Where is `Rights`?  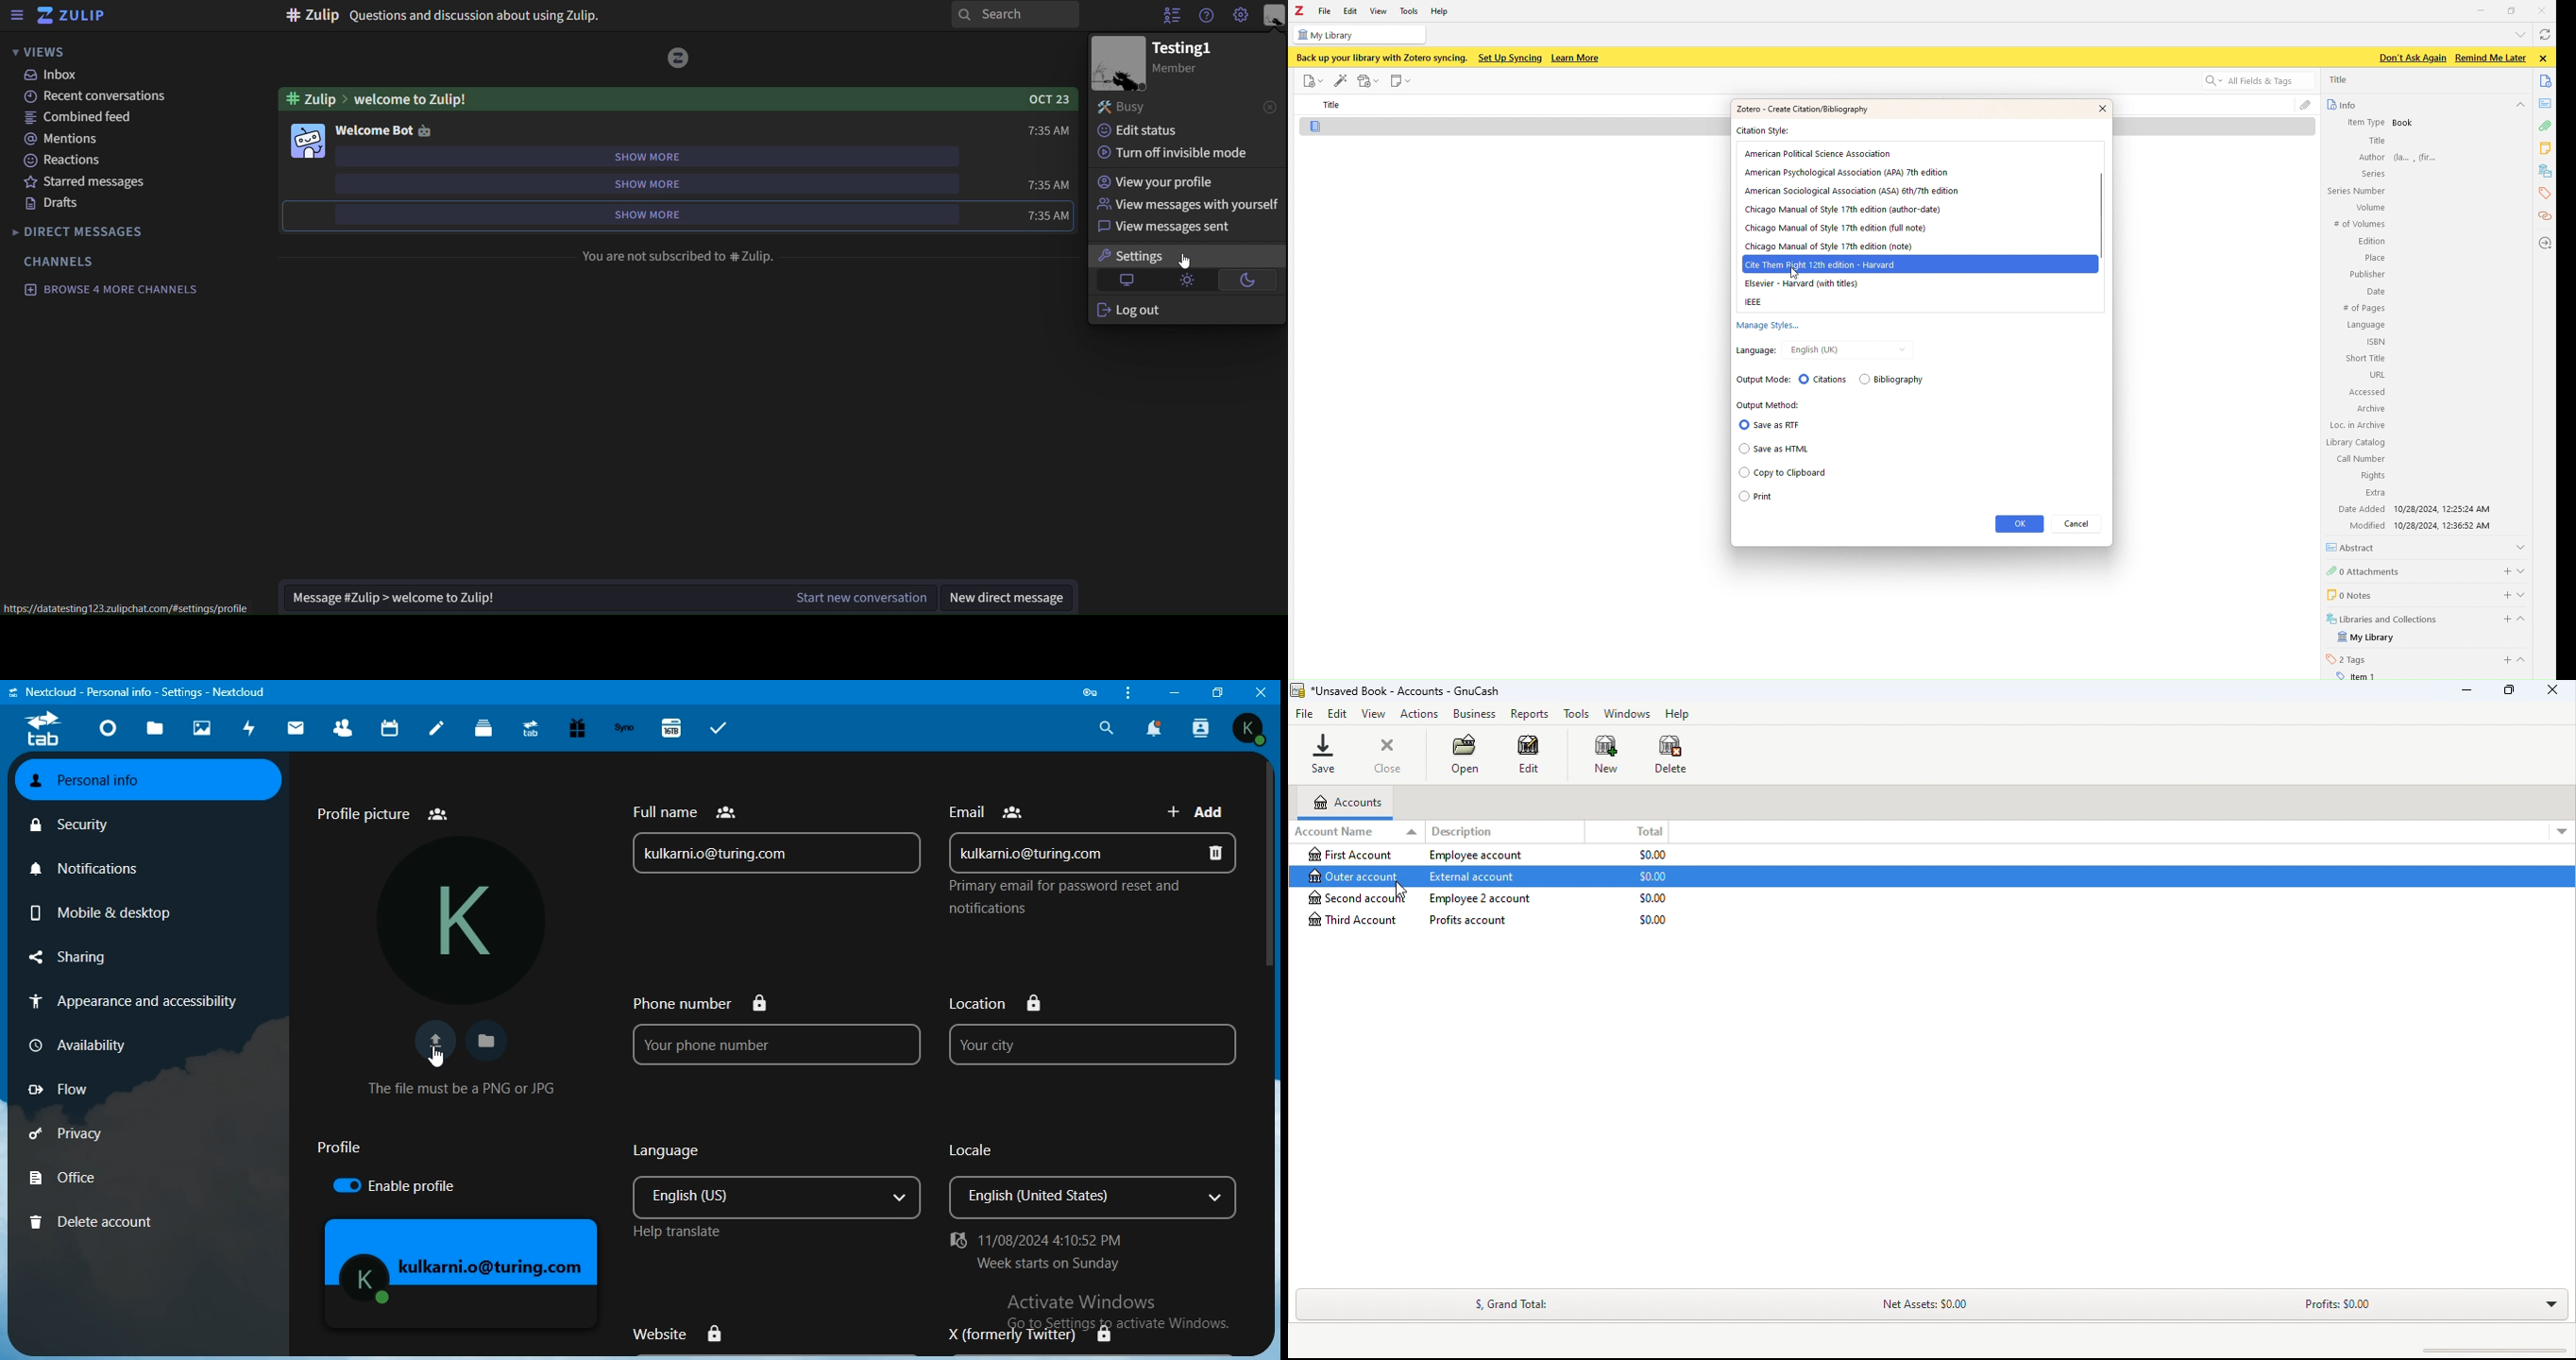
Rights is located at coordinates (2371, 475).